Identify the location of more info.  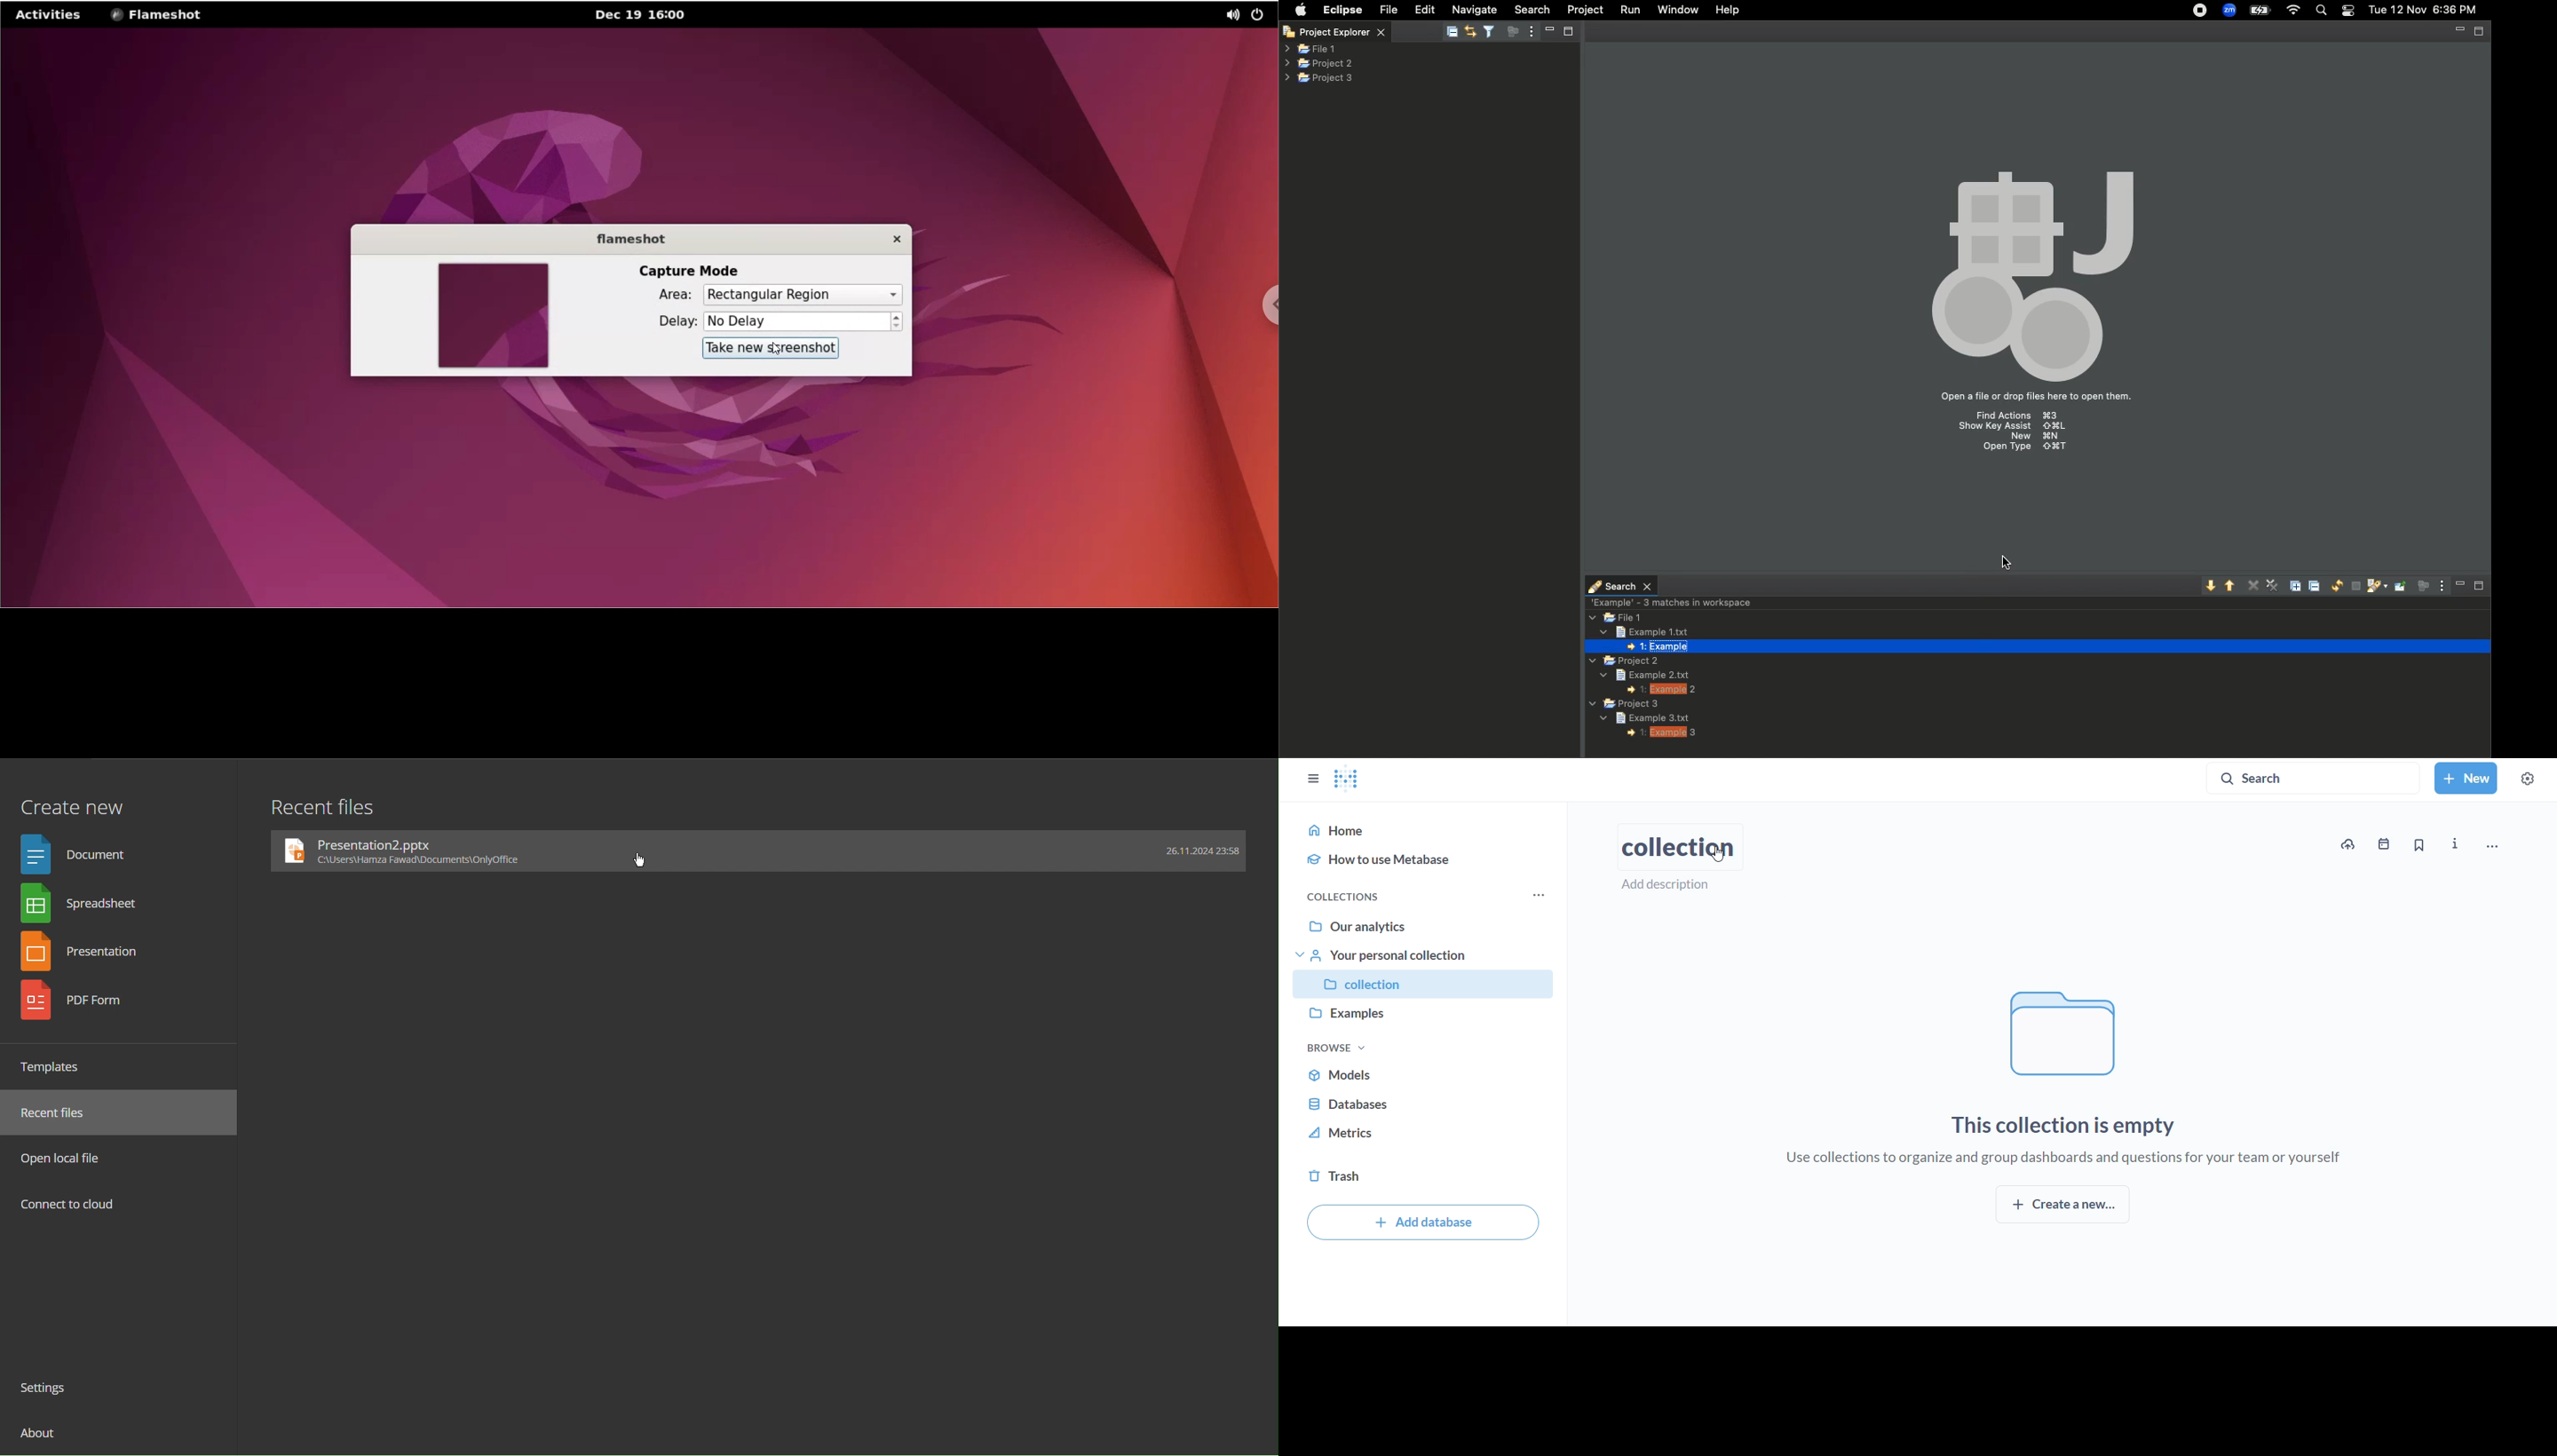
(2458, 844).